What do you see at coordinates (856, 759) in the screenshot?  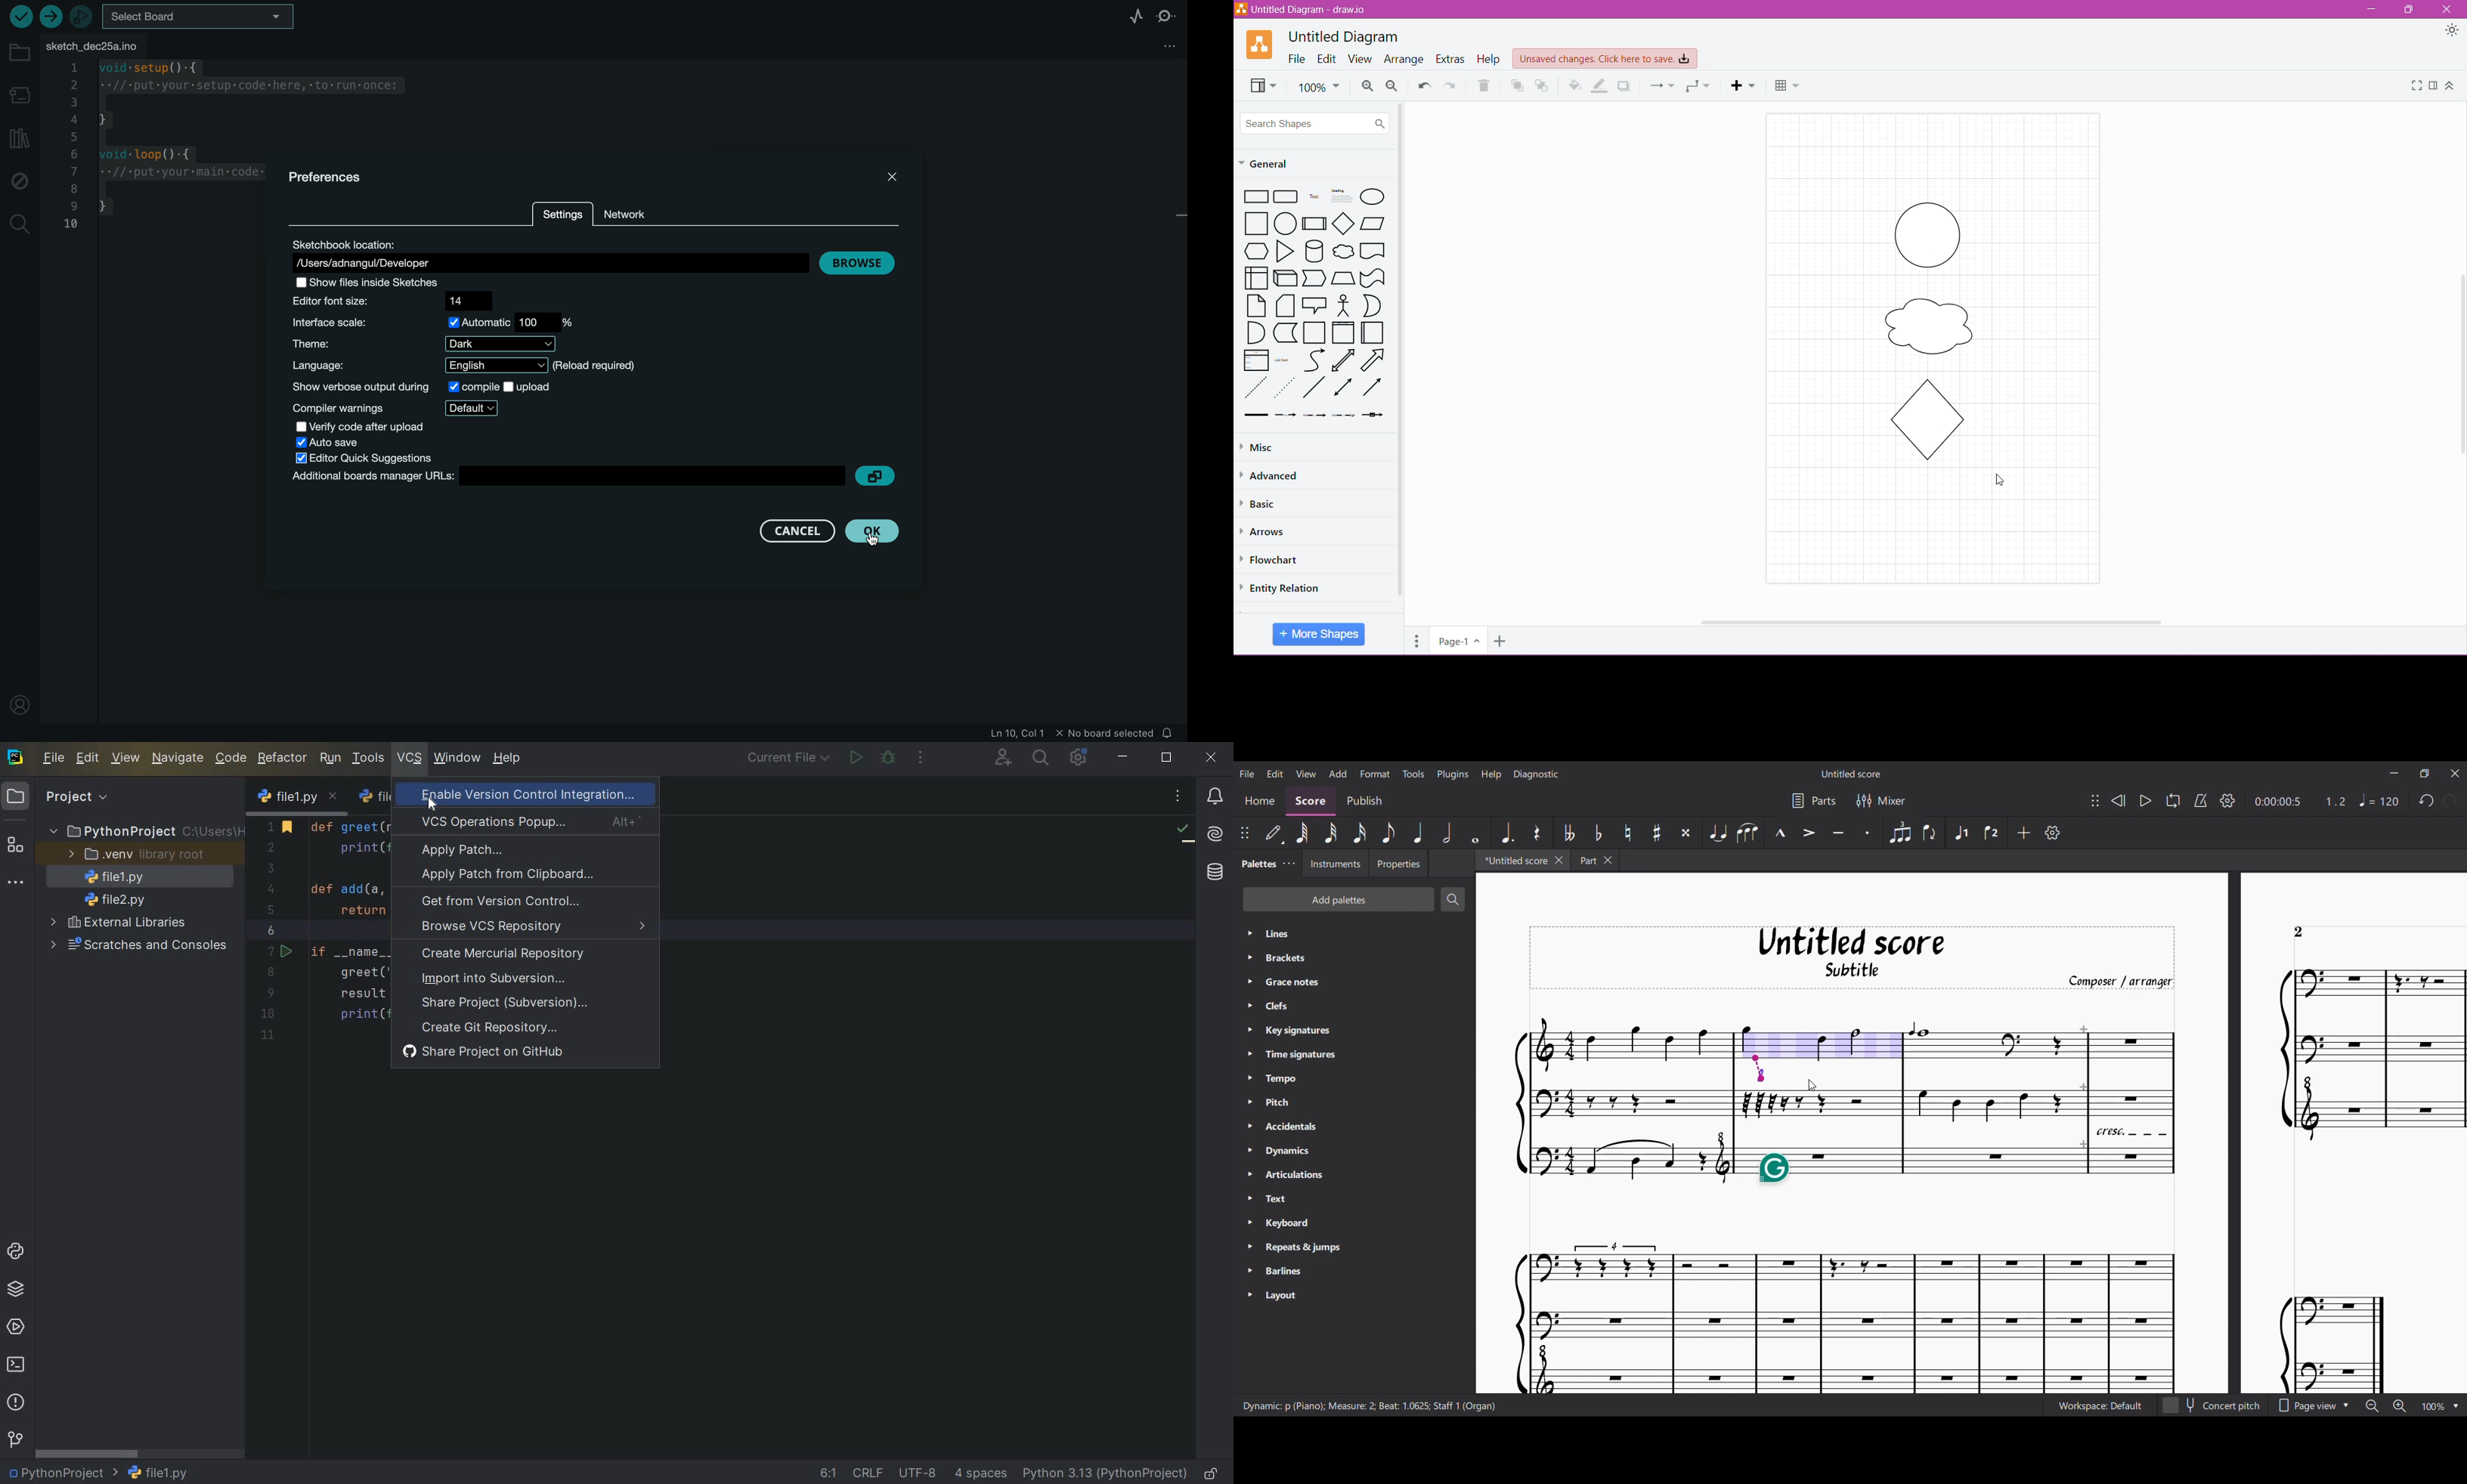 I see `run` at bounding box center [856, 759].